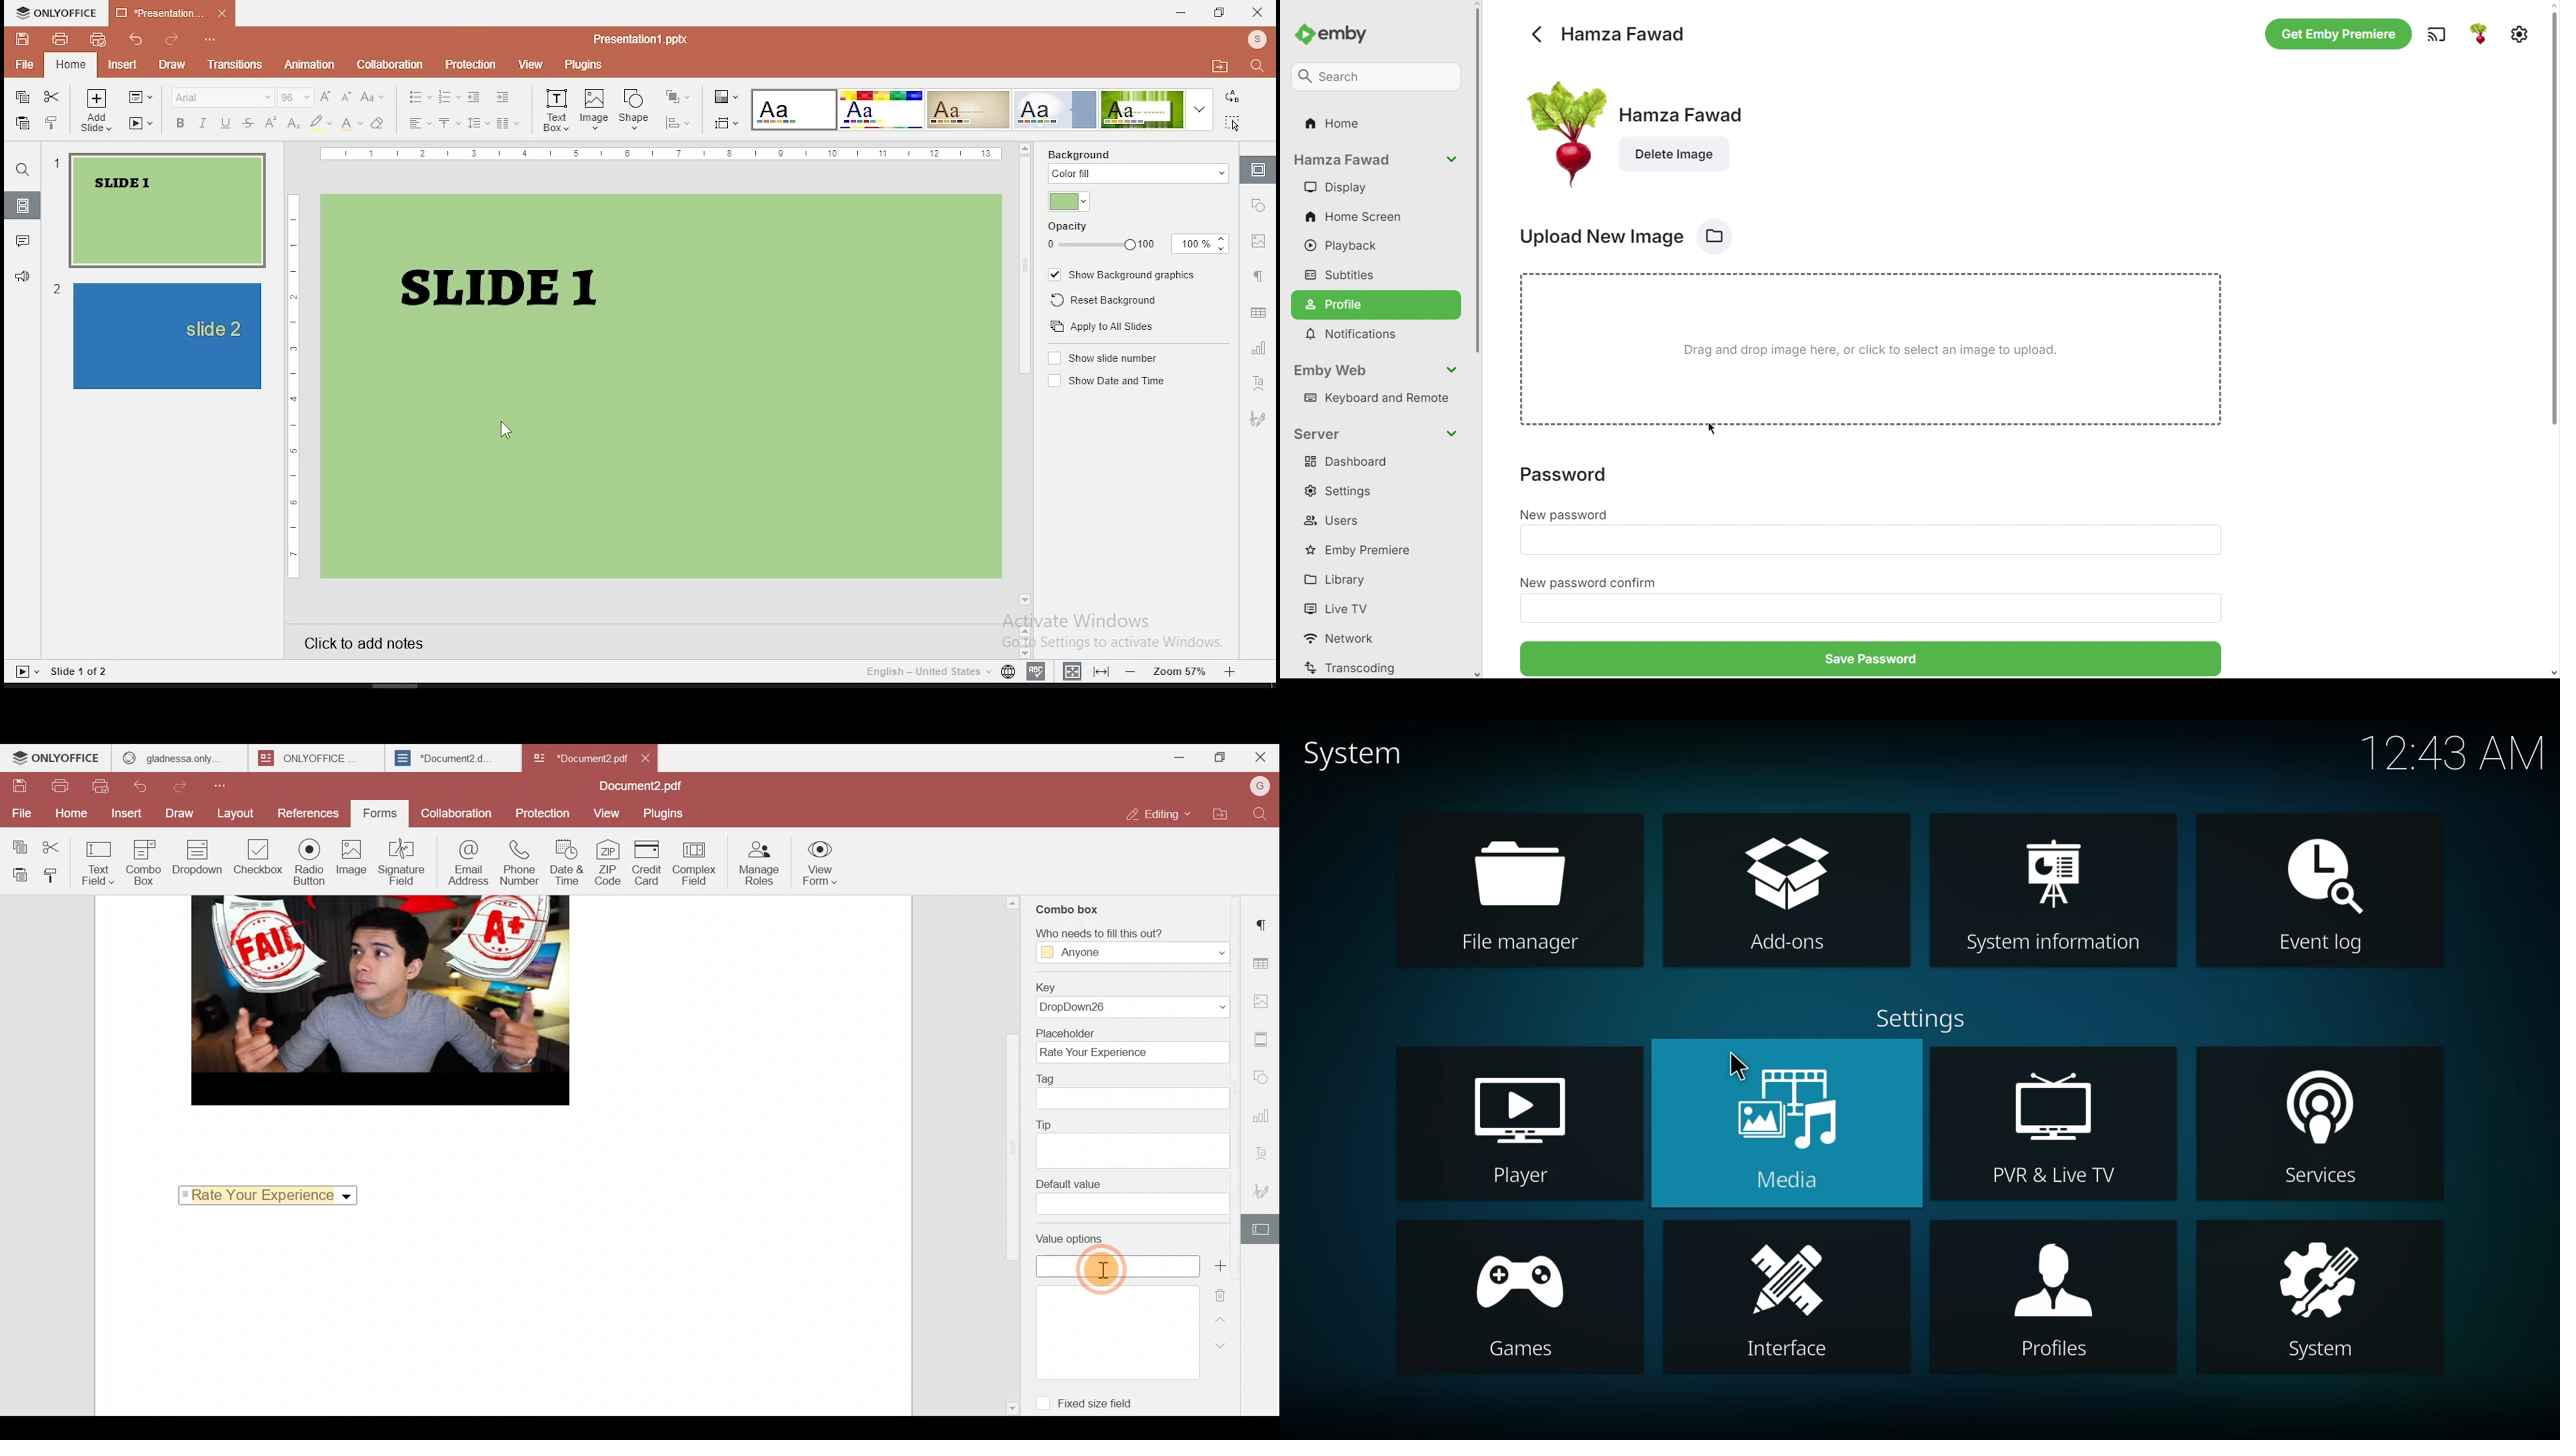 Image resolution: width=2576 pixels, height=1456 pixels. What do you see at coordinates (450, 97) in the screenshot?
I see `numbering` at bounding box center [450, 97].